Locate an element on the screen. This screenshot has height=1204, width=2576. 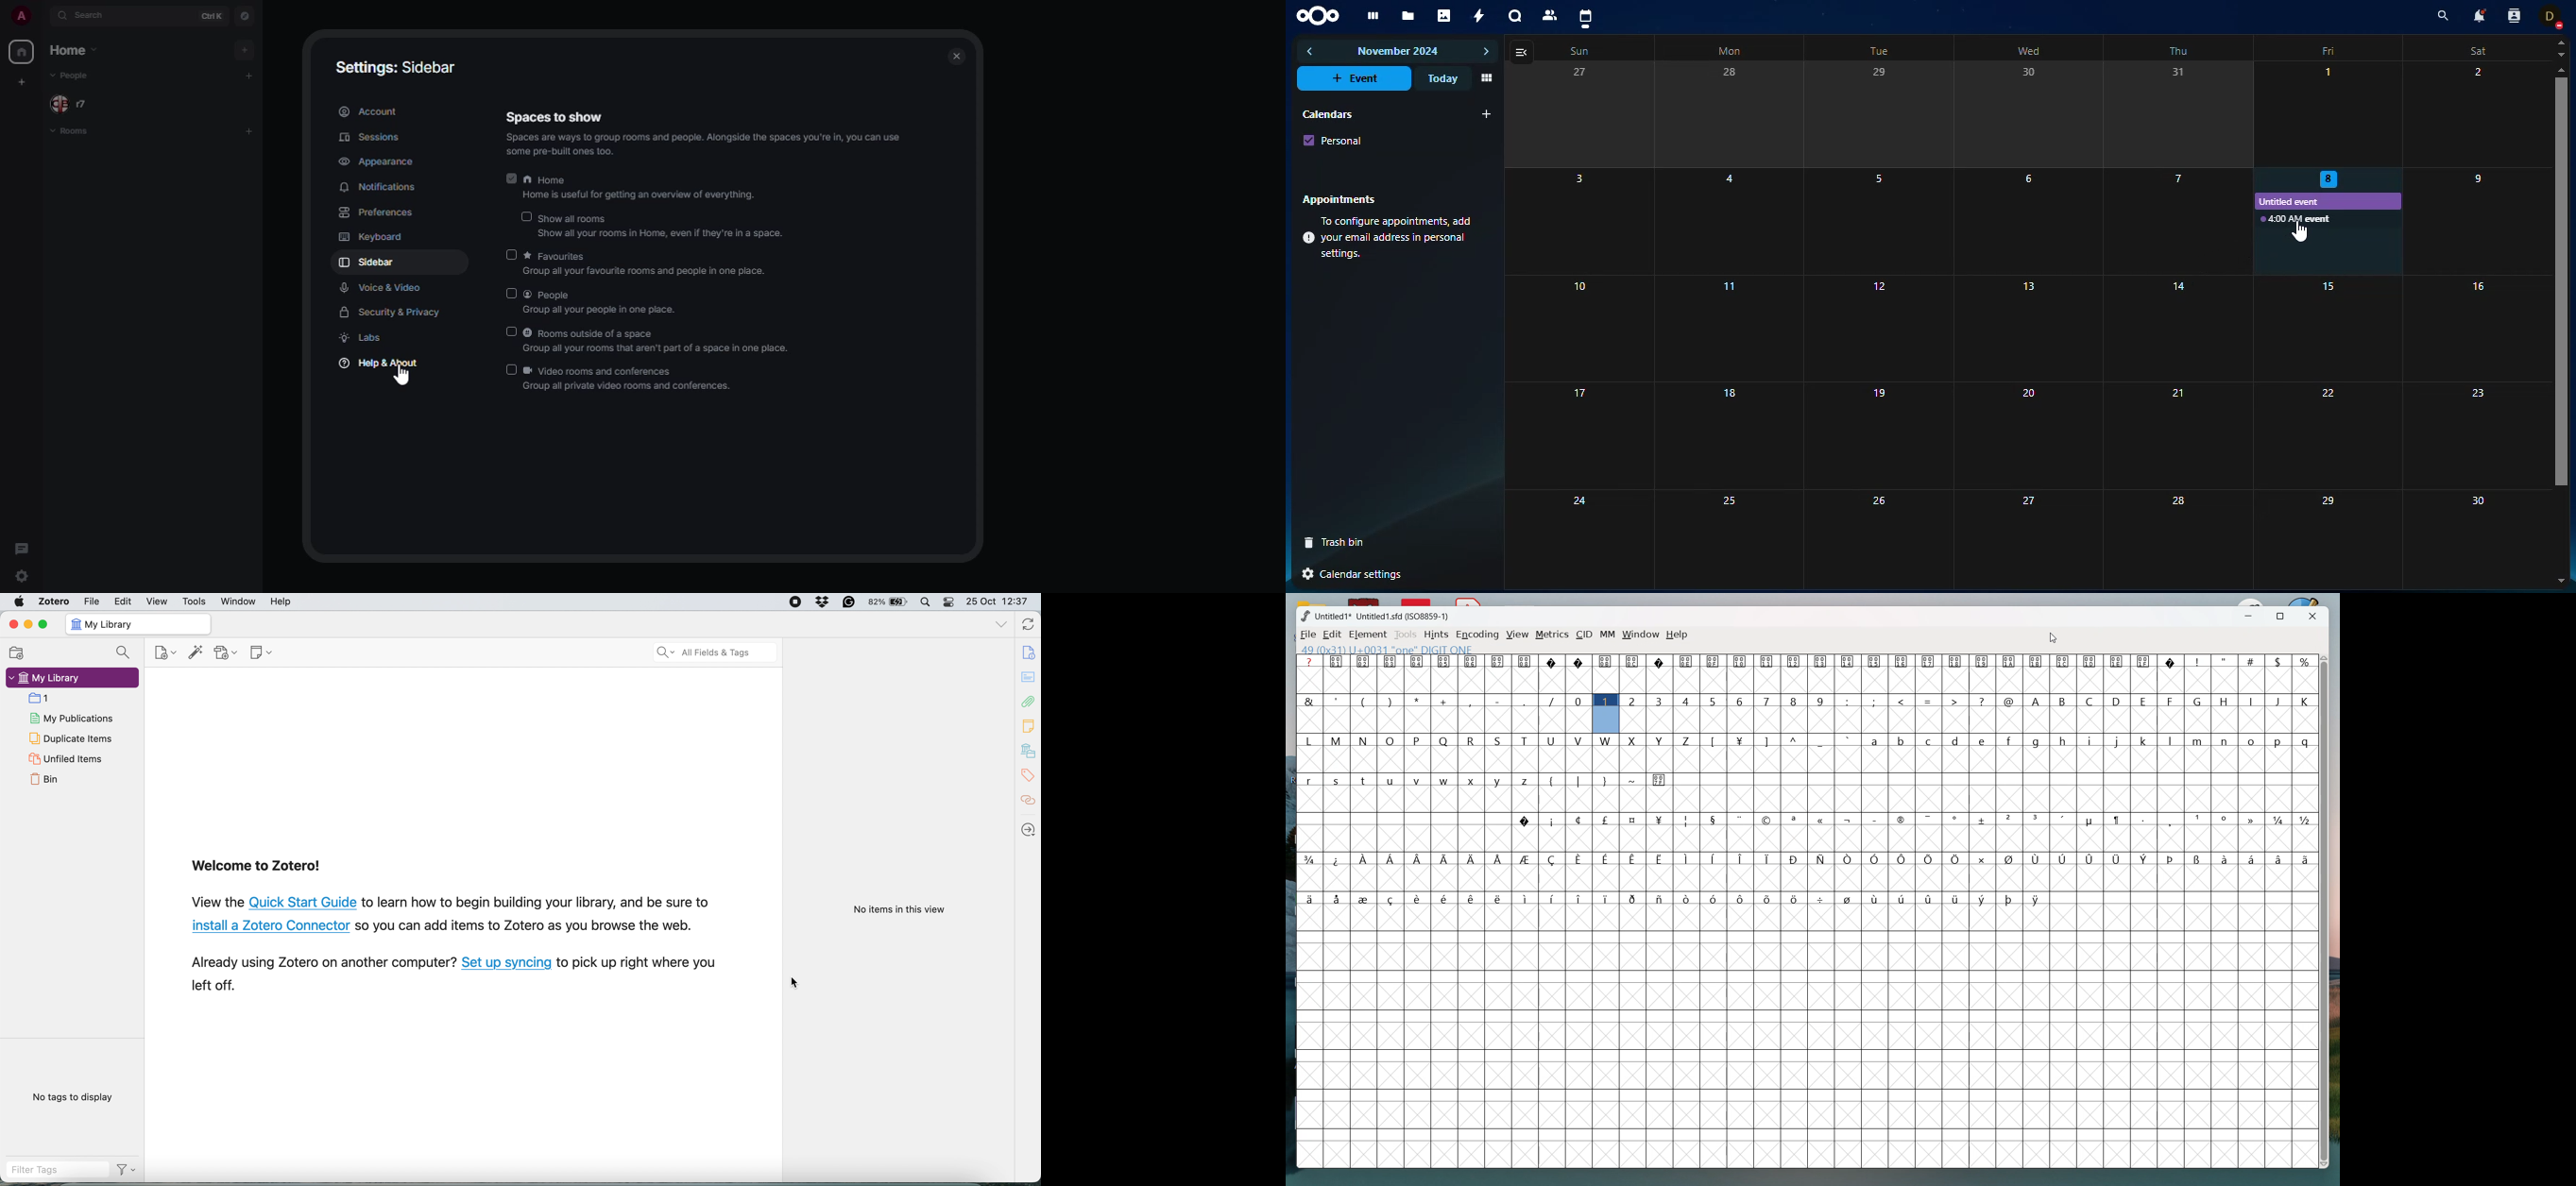
citations is located at coordinates (1031, 802).